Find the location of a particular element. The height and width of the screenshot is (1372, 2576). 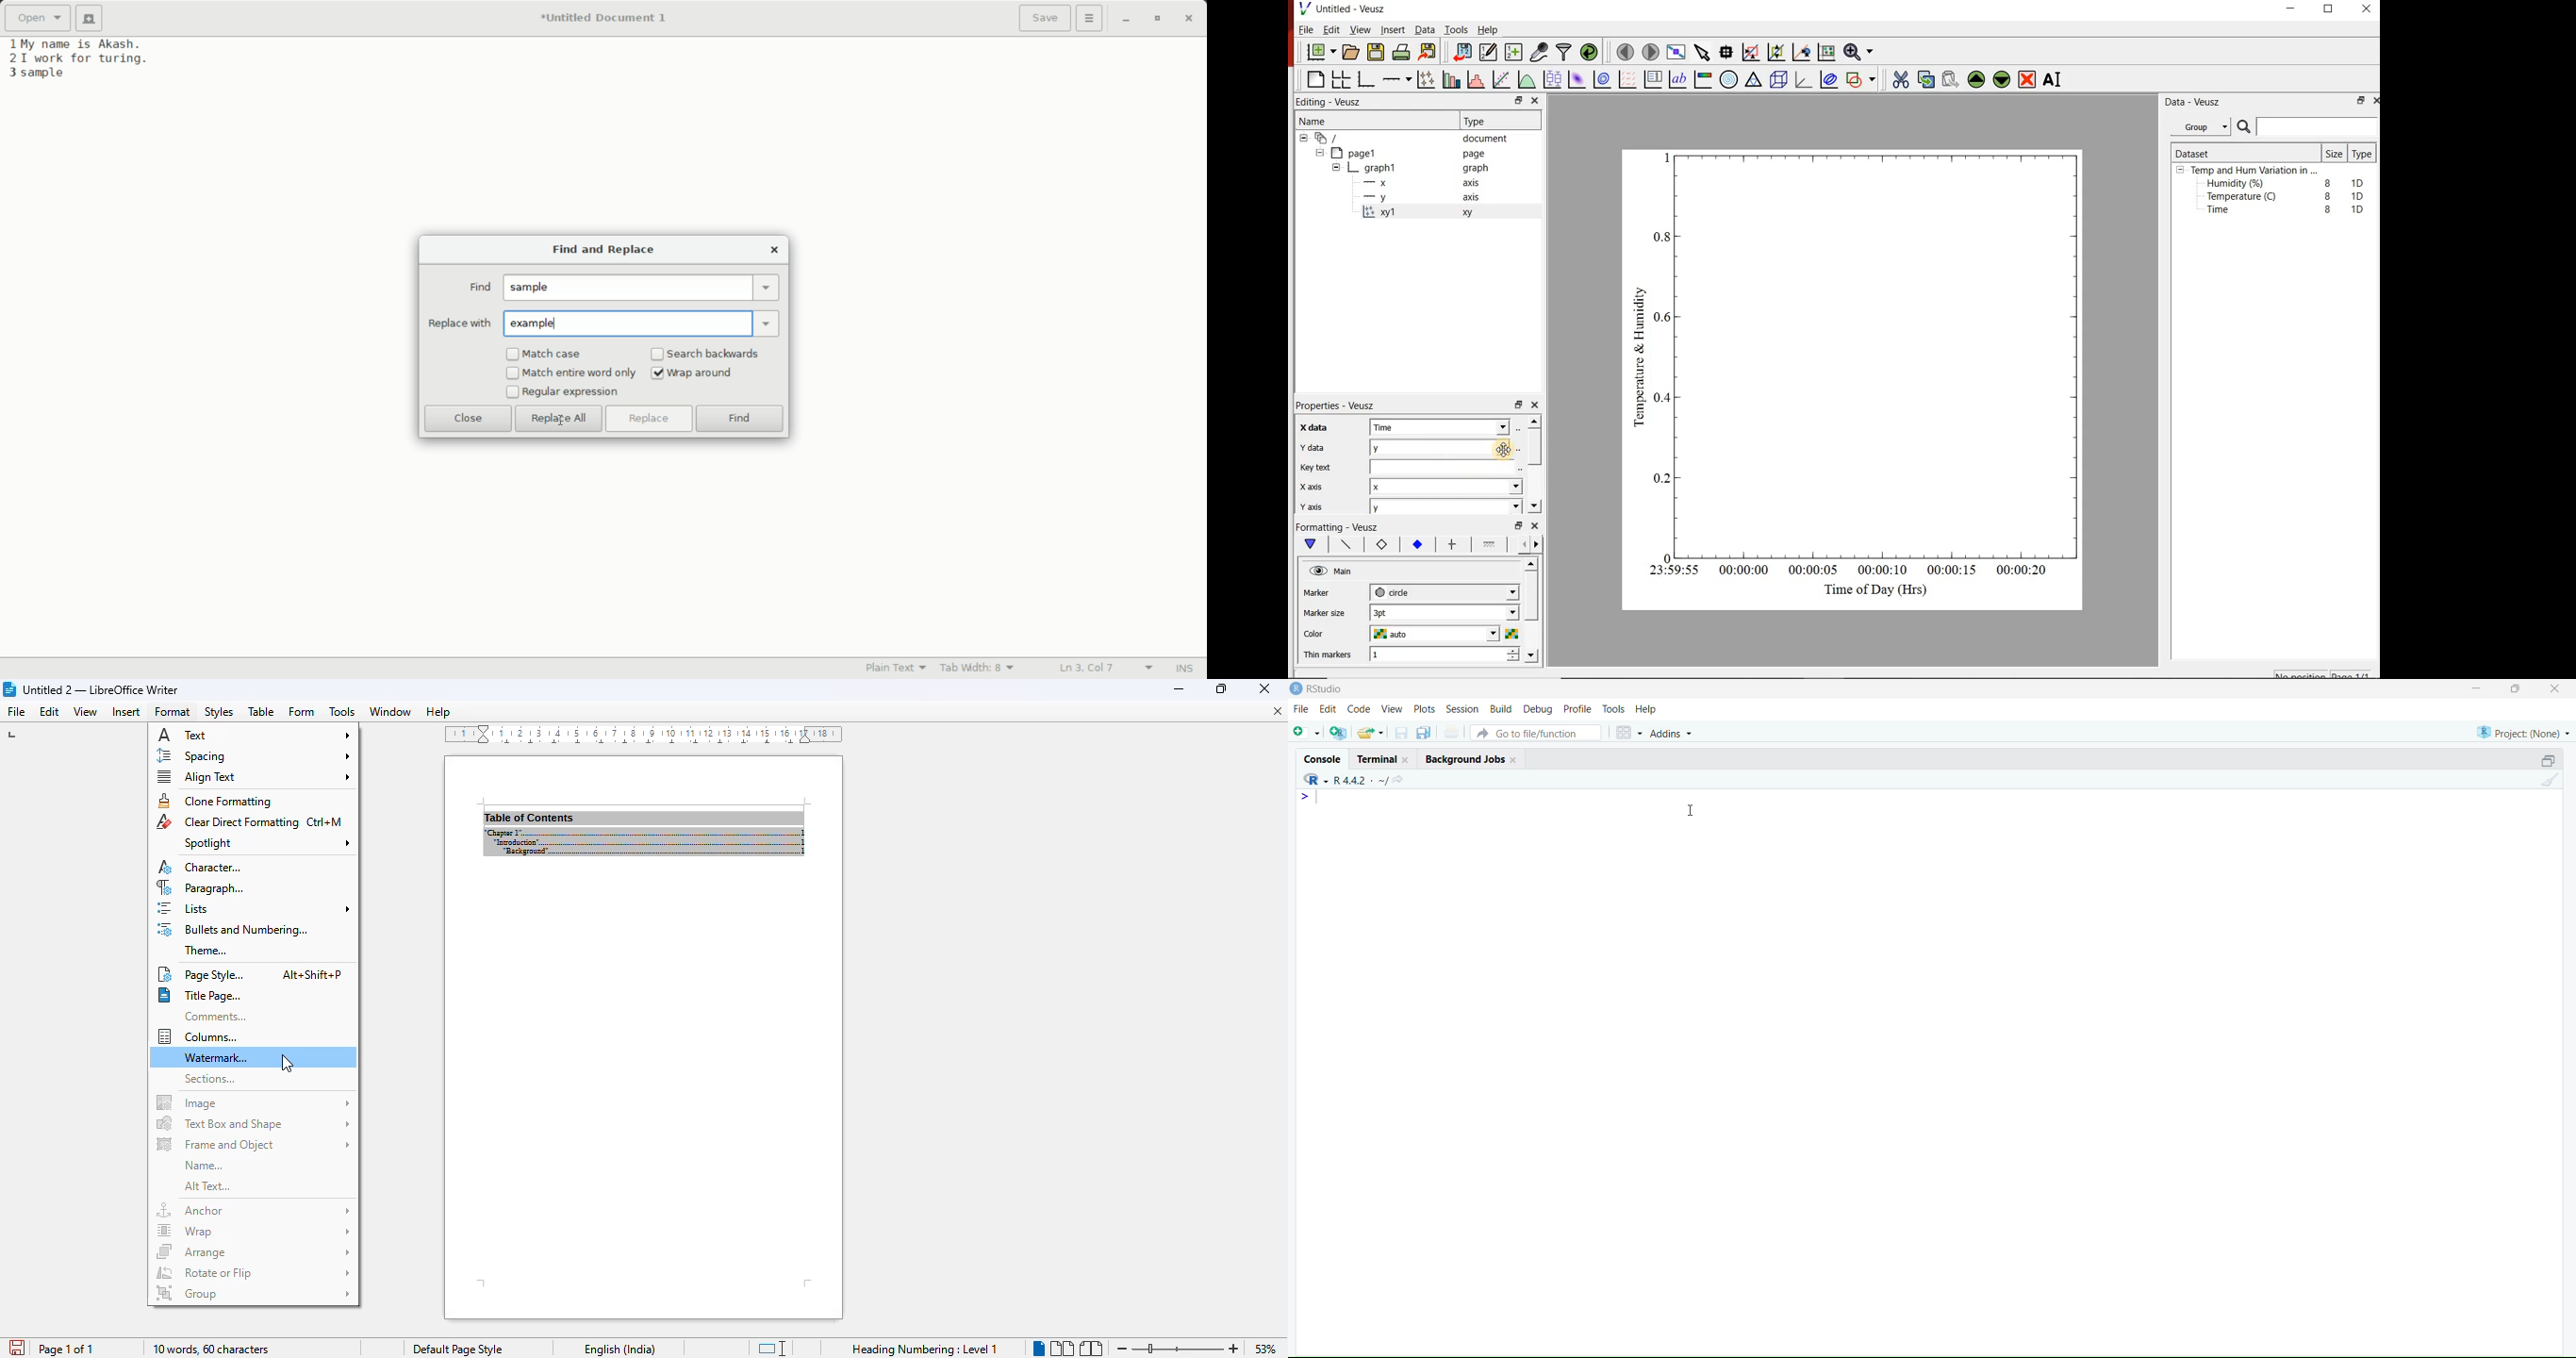

edit is located at coordinates (50, 712).